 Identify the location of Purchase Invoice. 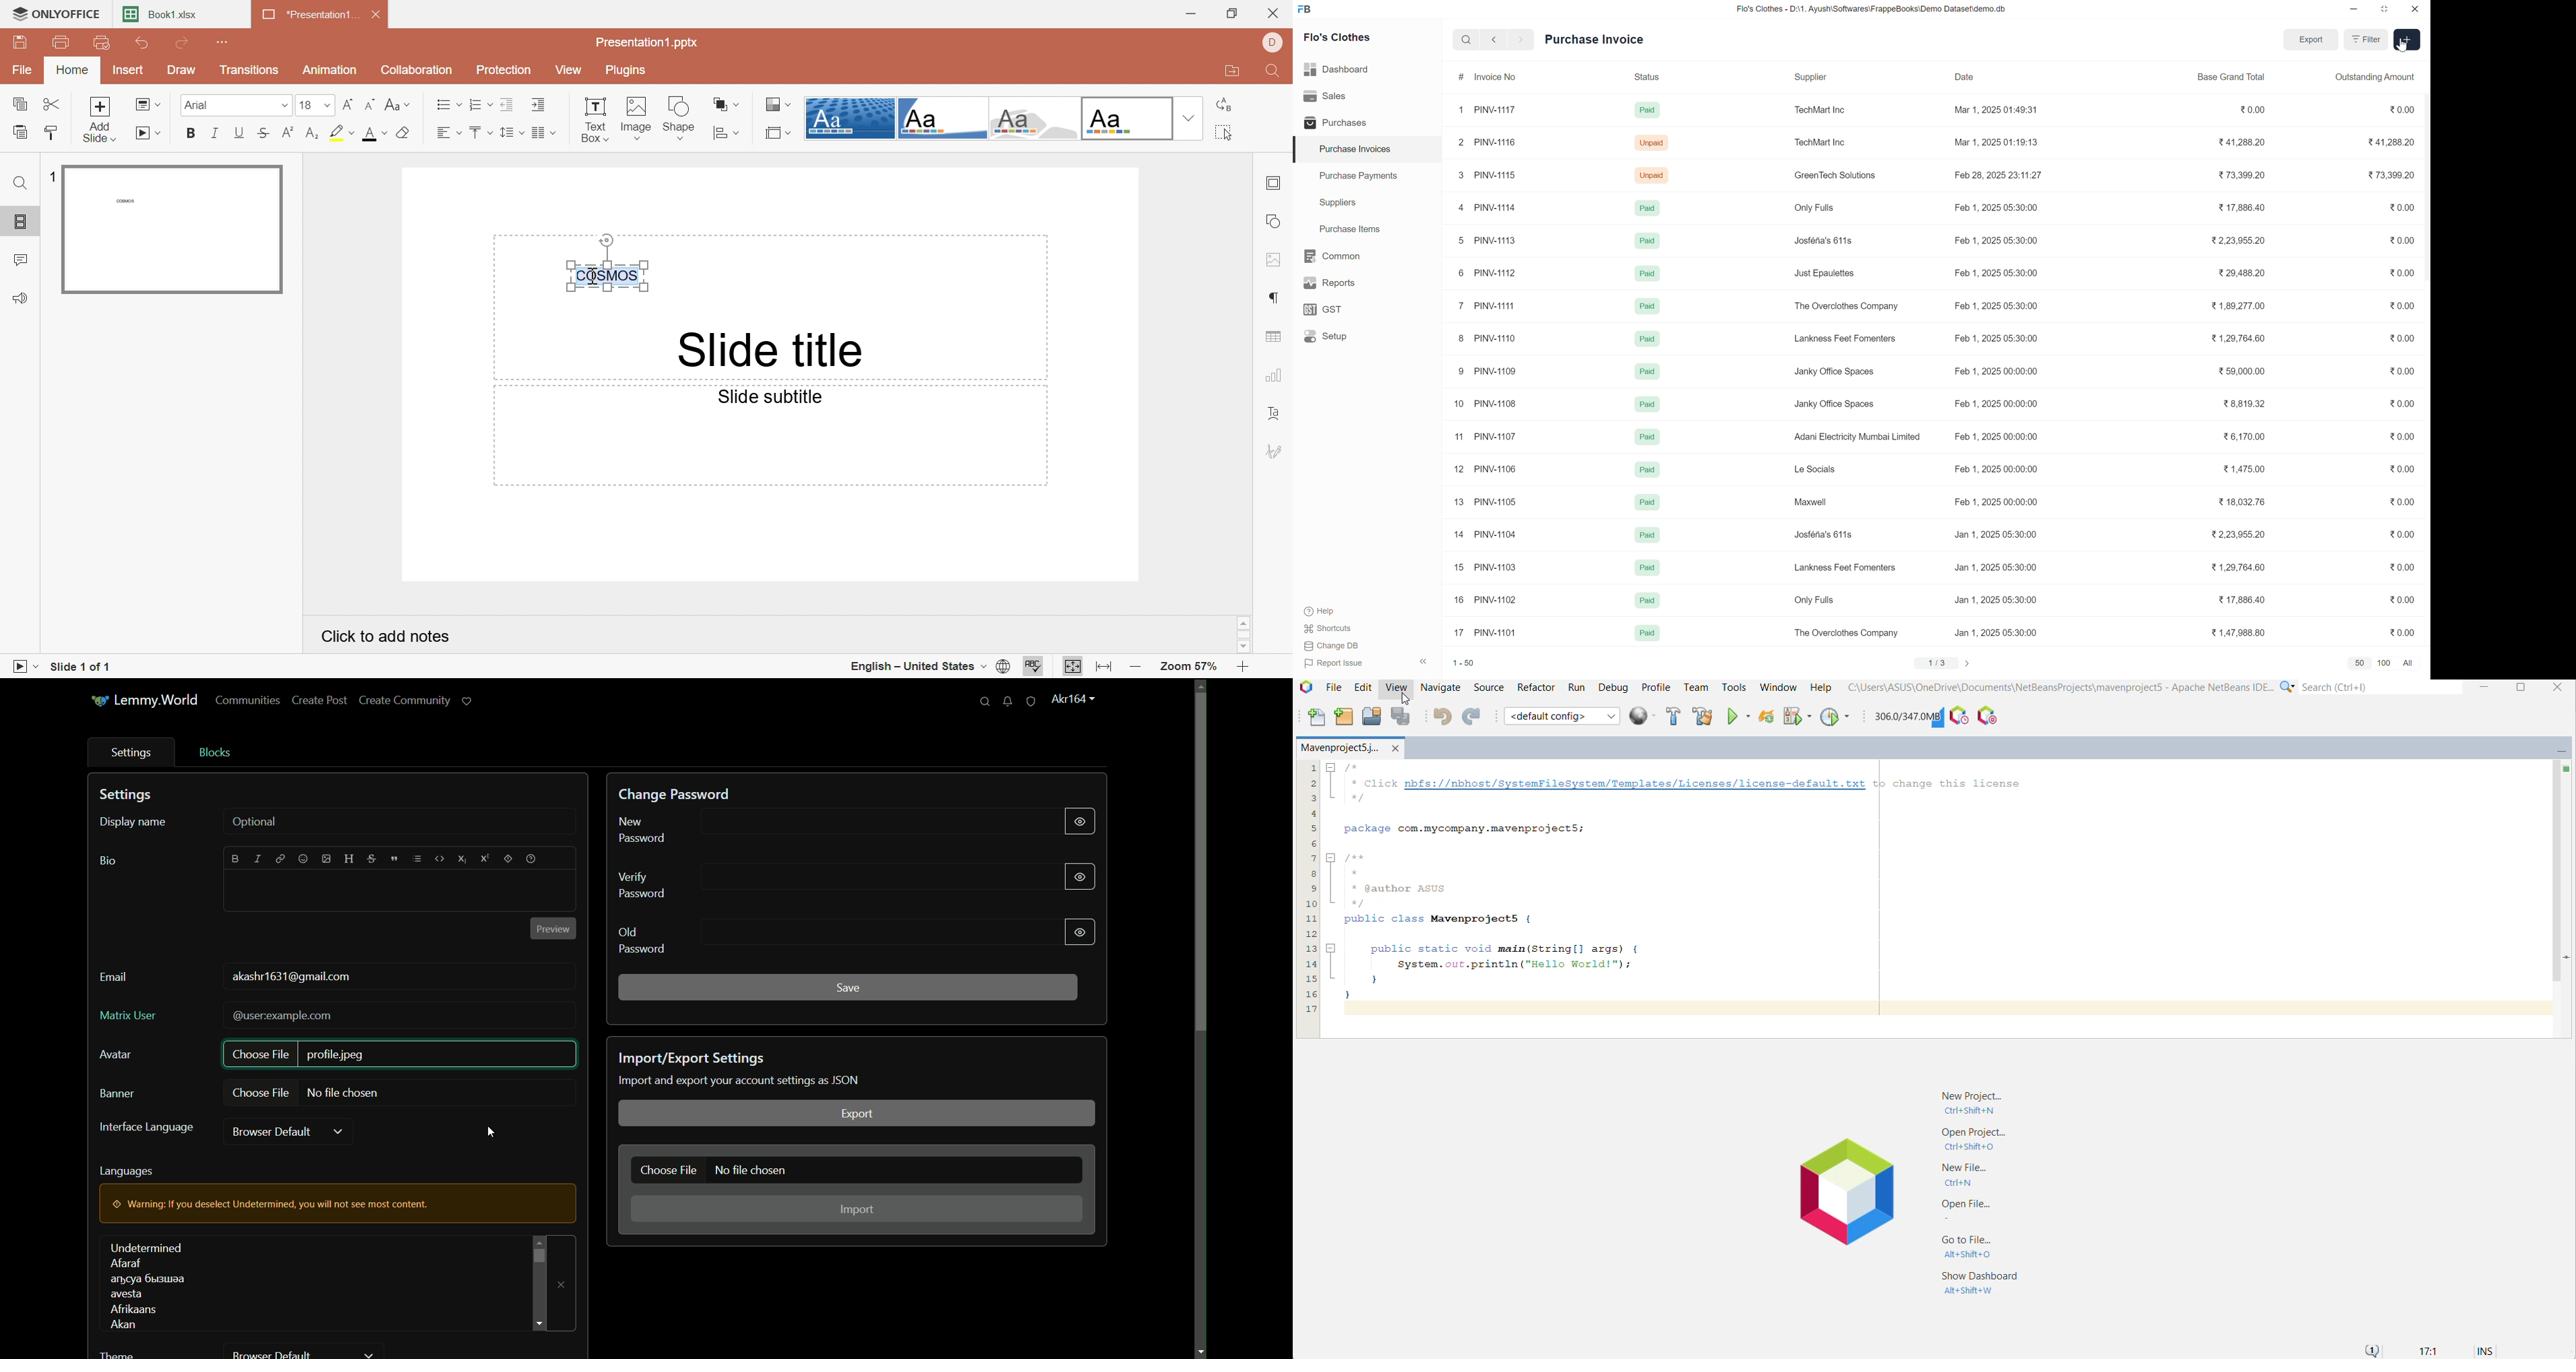
(1595, 40).